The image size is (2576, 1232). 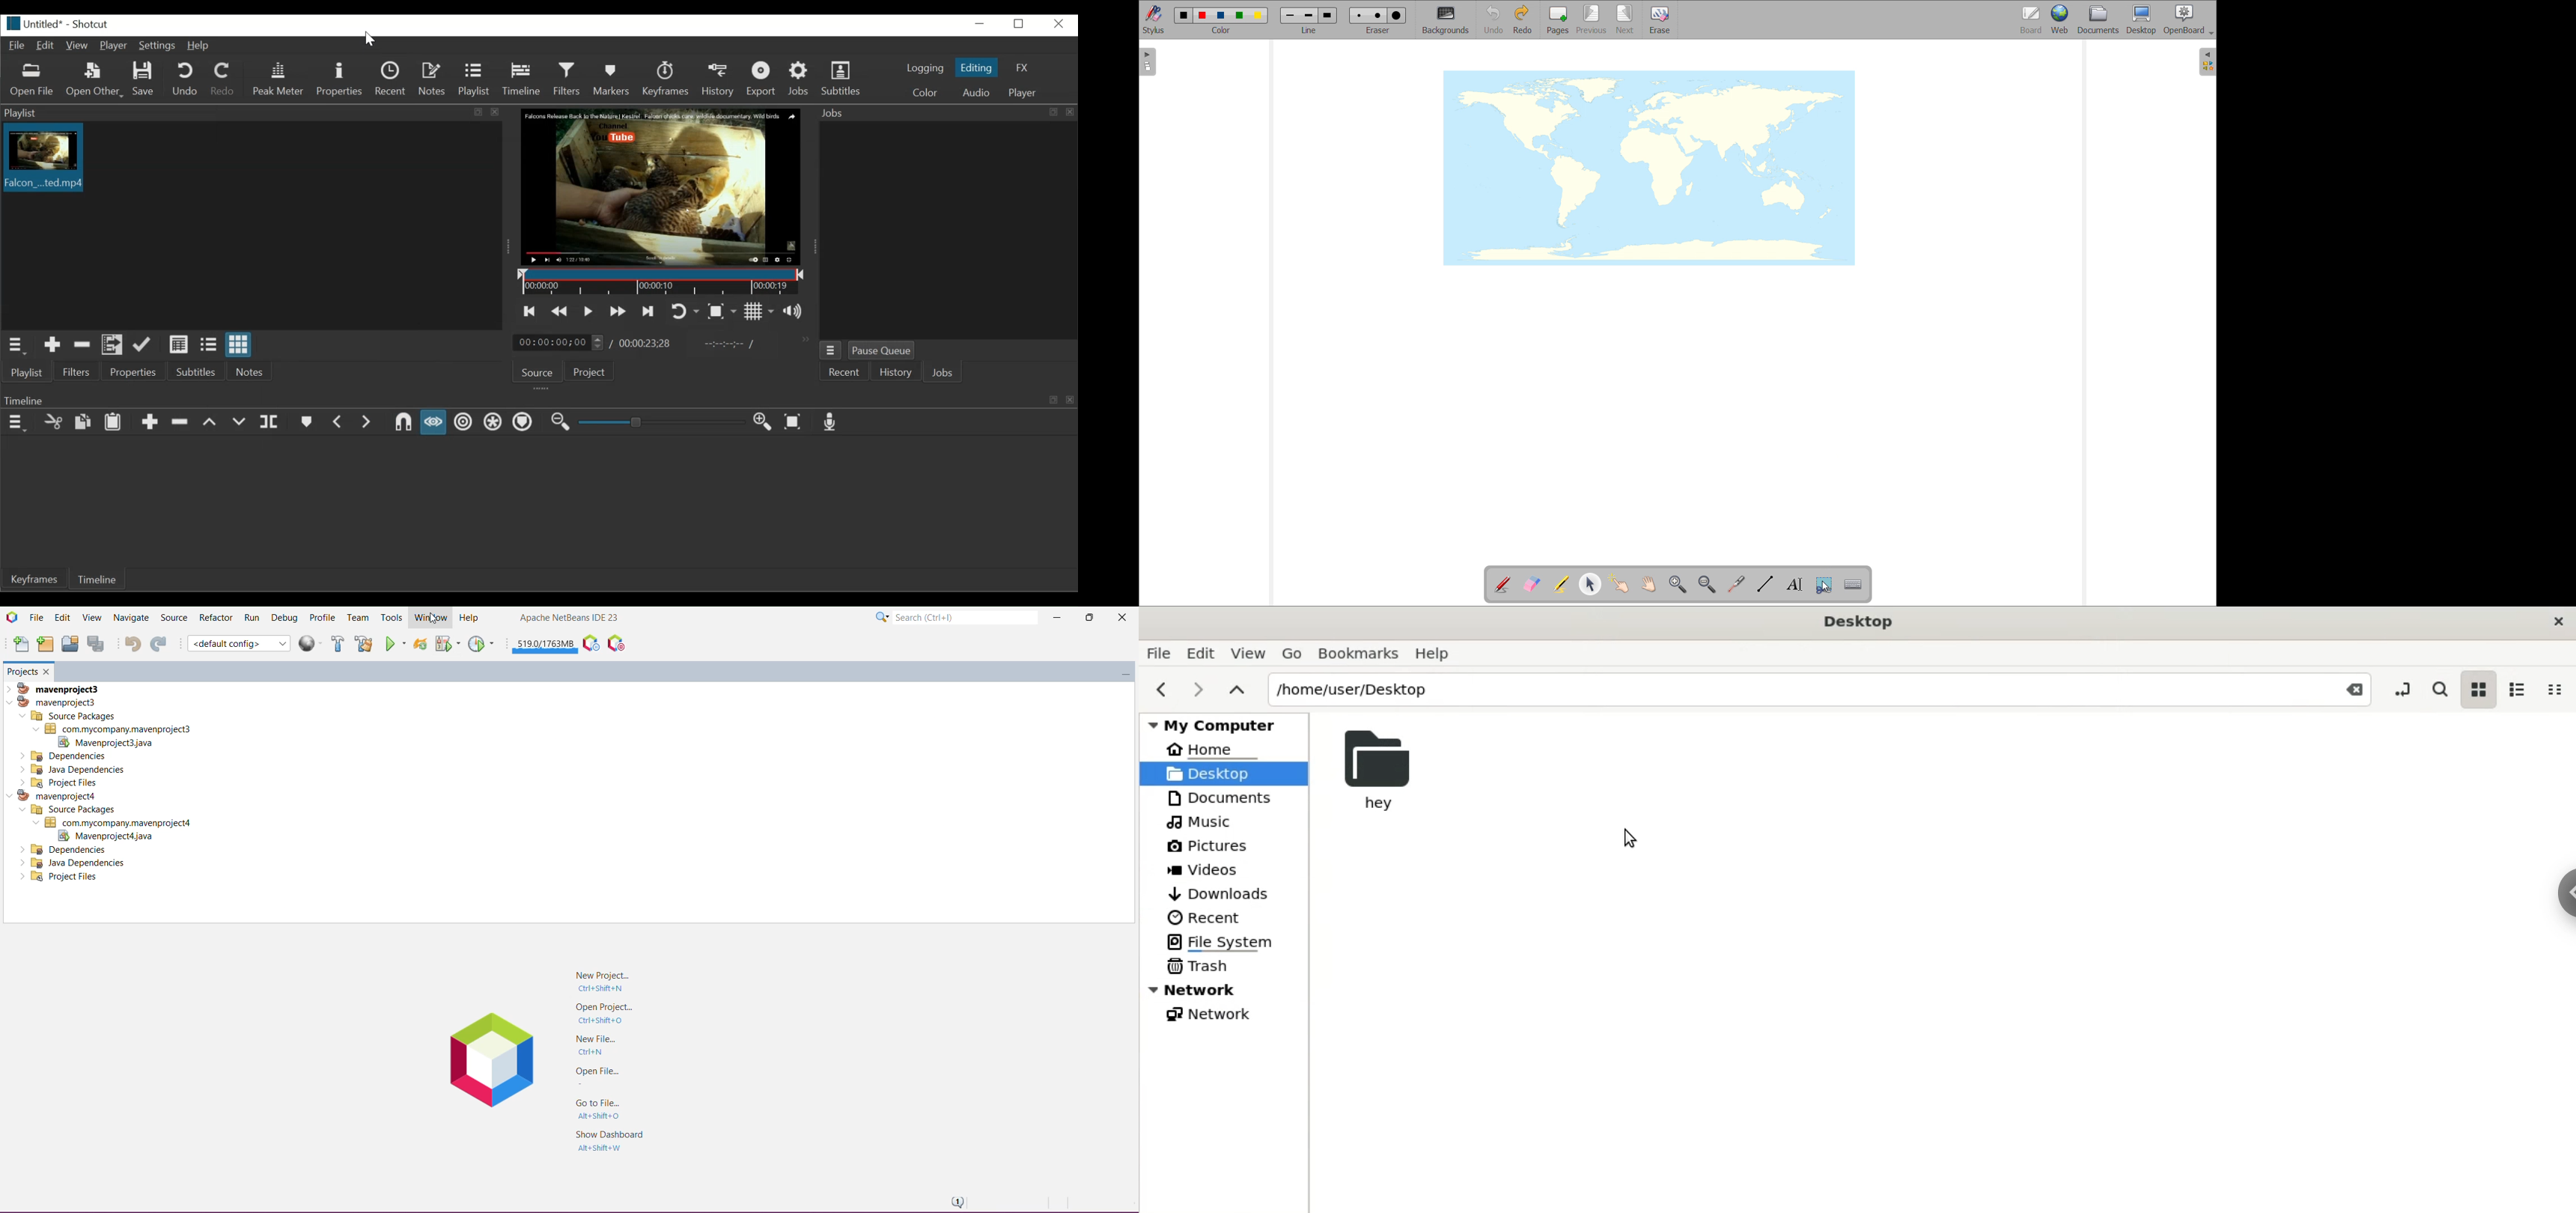 I want to click on Restore Down, so click(x=1088, y=617).